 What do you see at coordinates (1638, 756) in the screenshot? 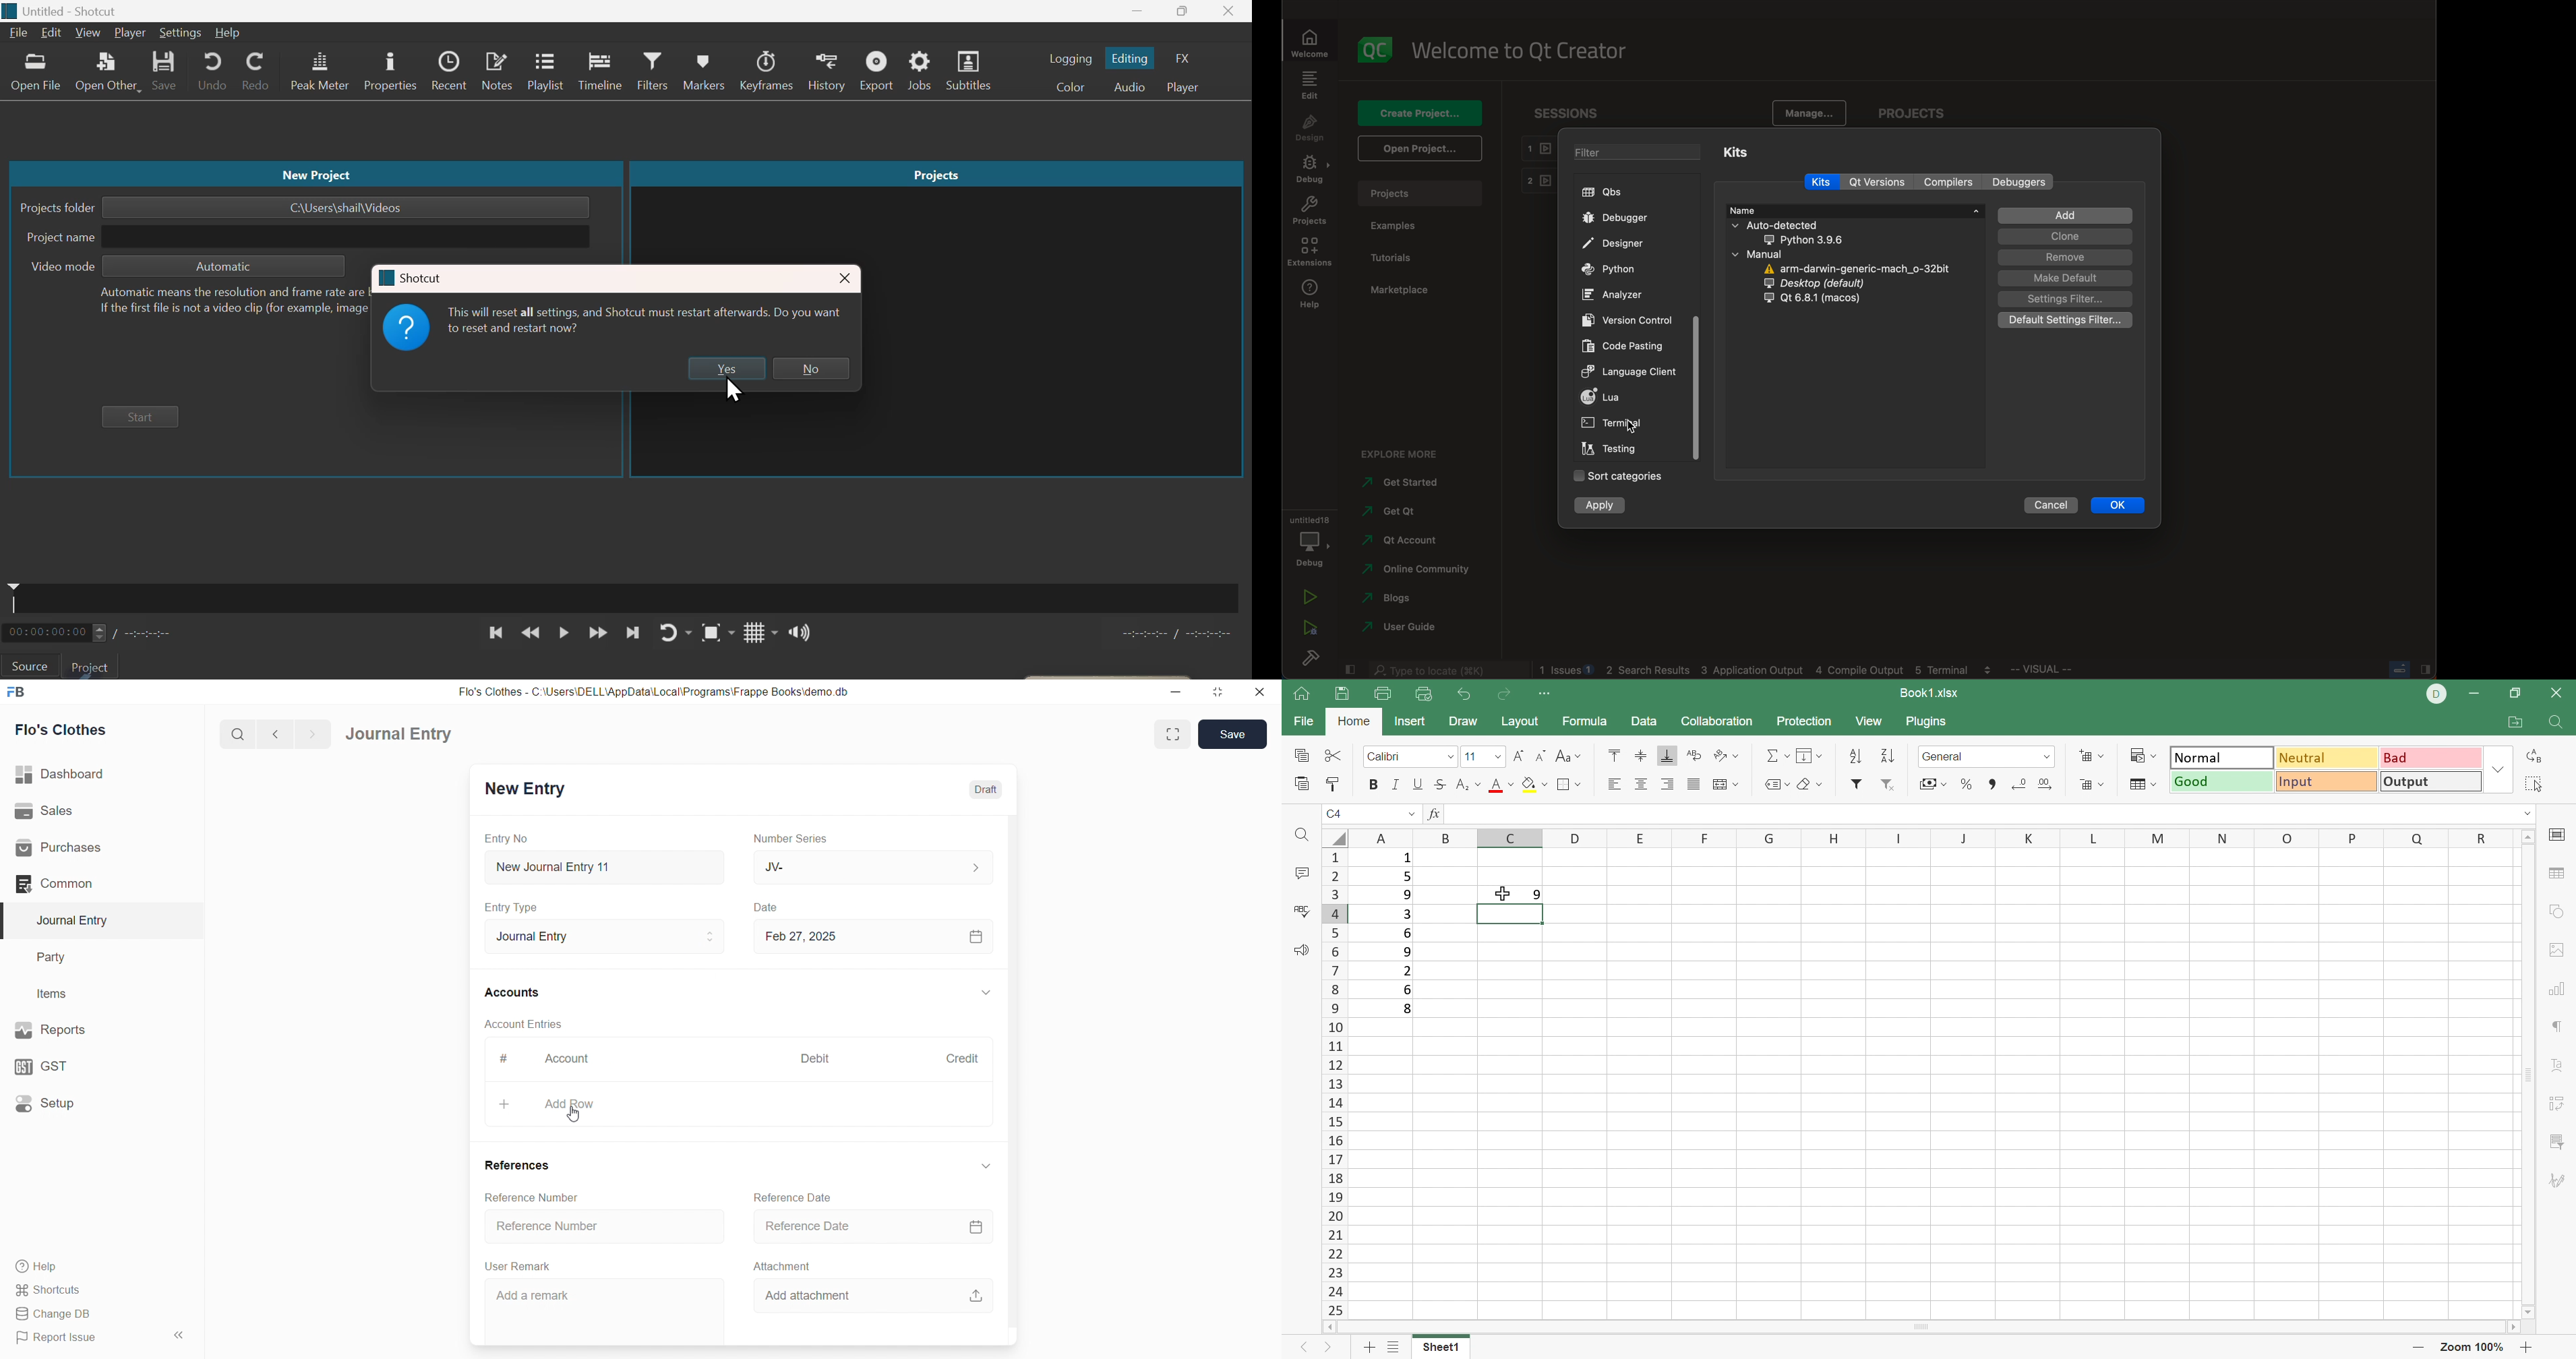
I see `Align Middle` at bounding box center [1638, 756].